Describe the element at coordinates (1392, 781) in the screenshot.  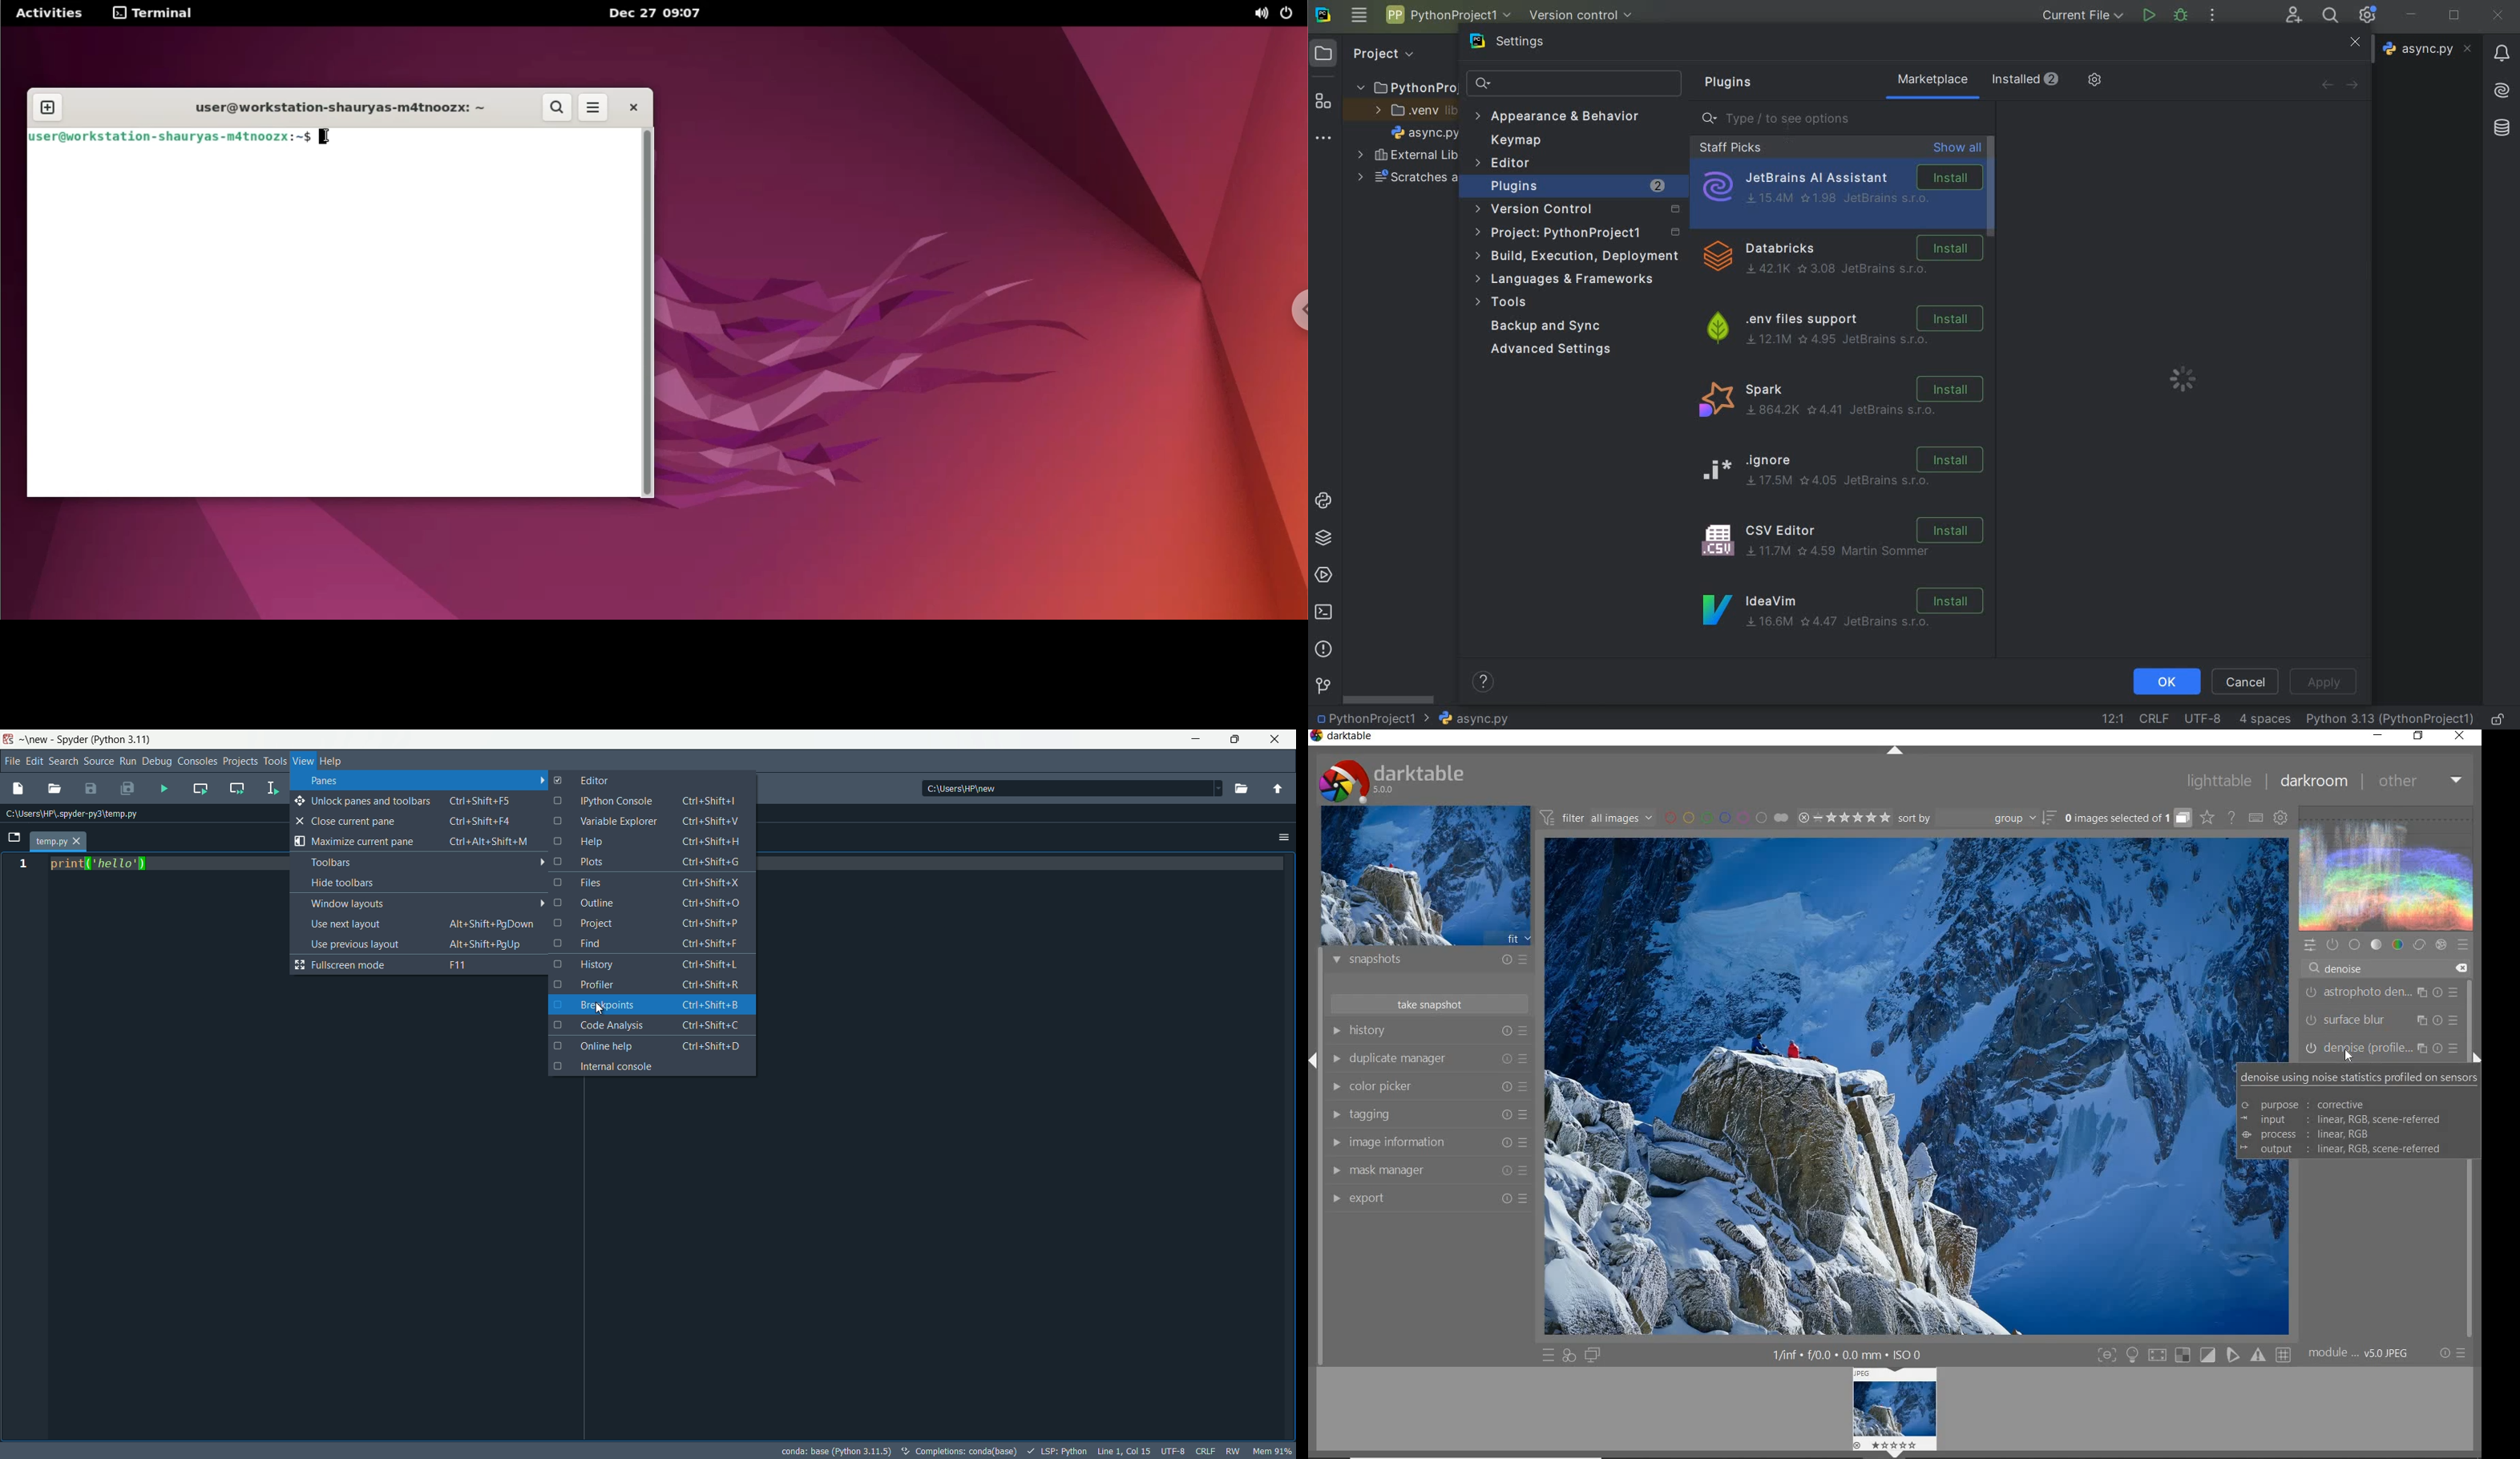
I see `Darktable 5.0.0` at that location.